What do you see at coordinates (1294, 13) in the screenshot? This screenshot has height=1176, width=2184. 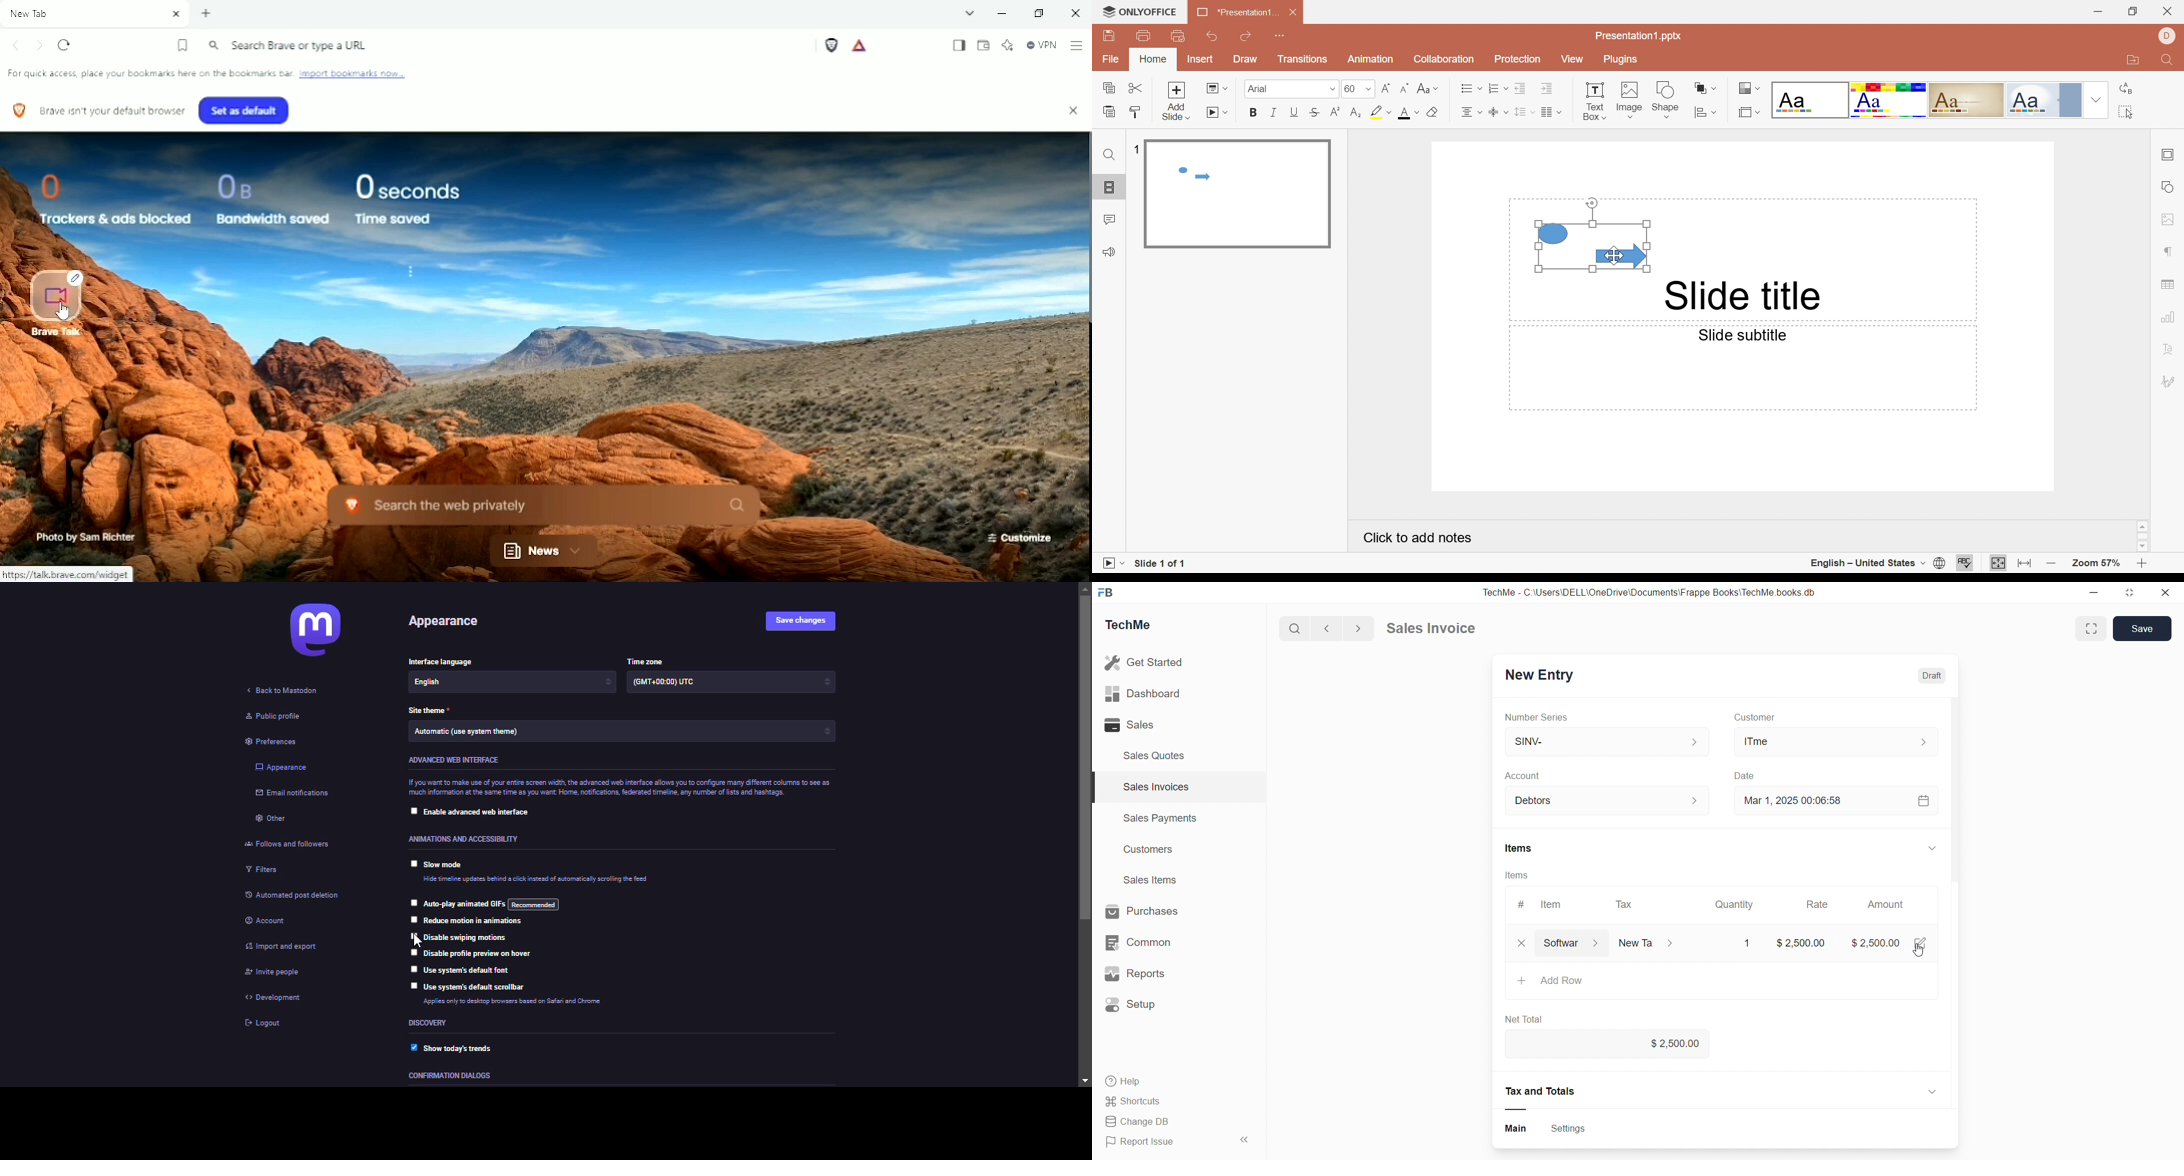 I see `Close` at bounding box center [1294, 13].